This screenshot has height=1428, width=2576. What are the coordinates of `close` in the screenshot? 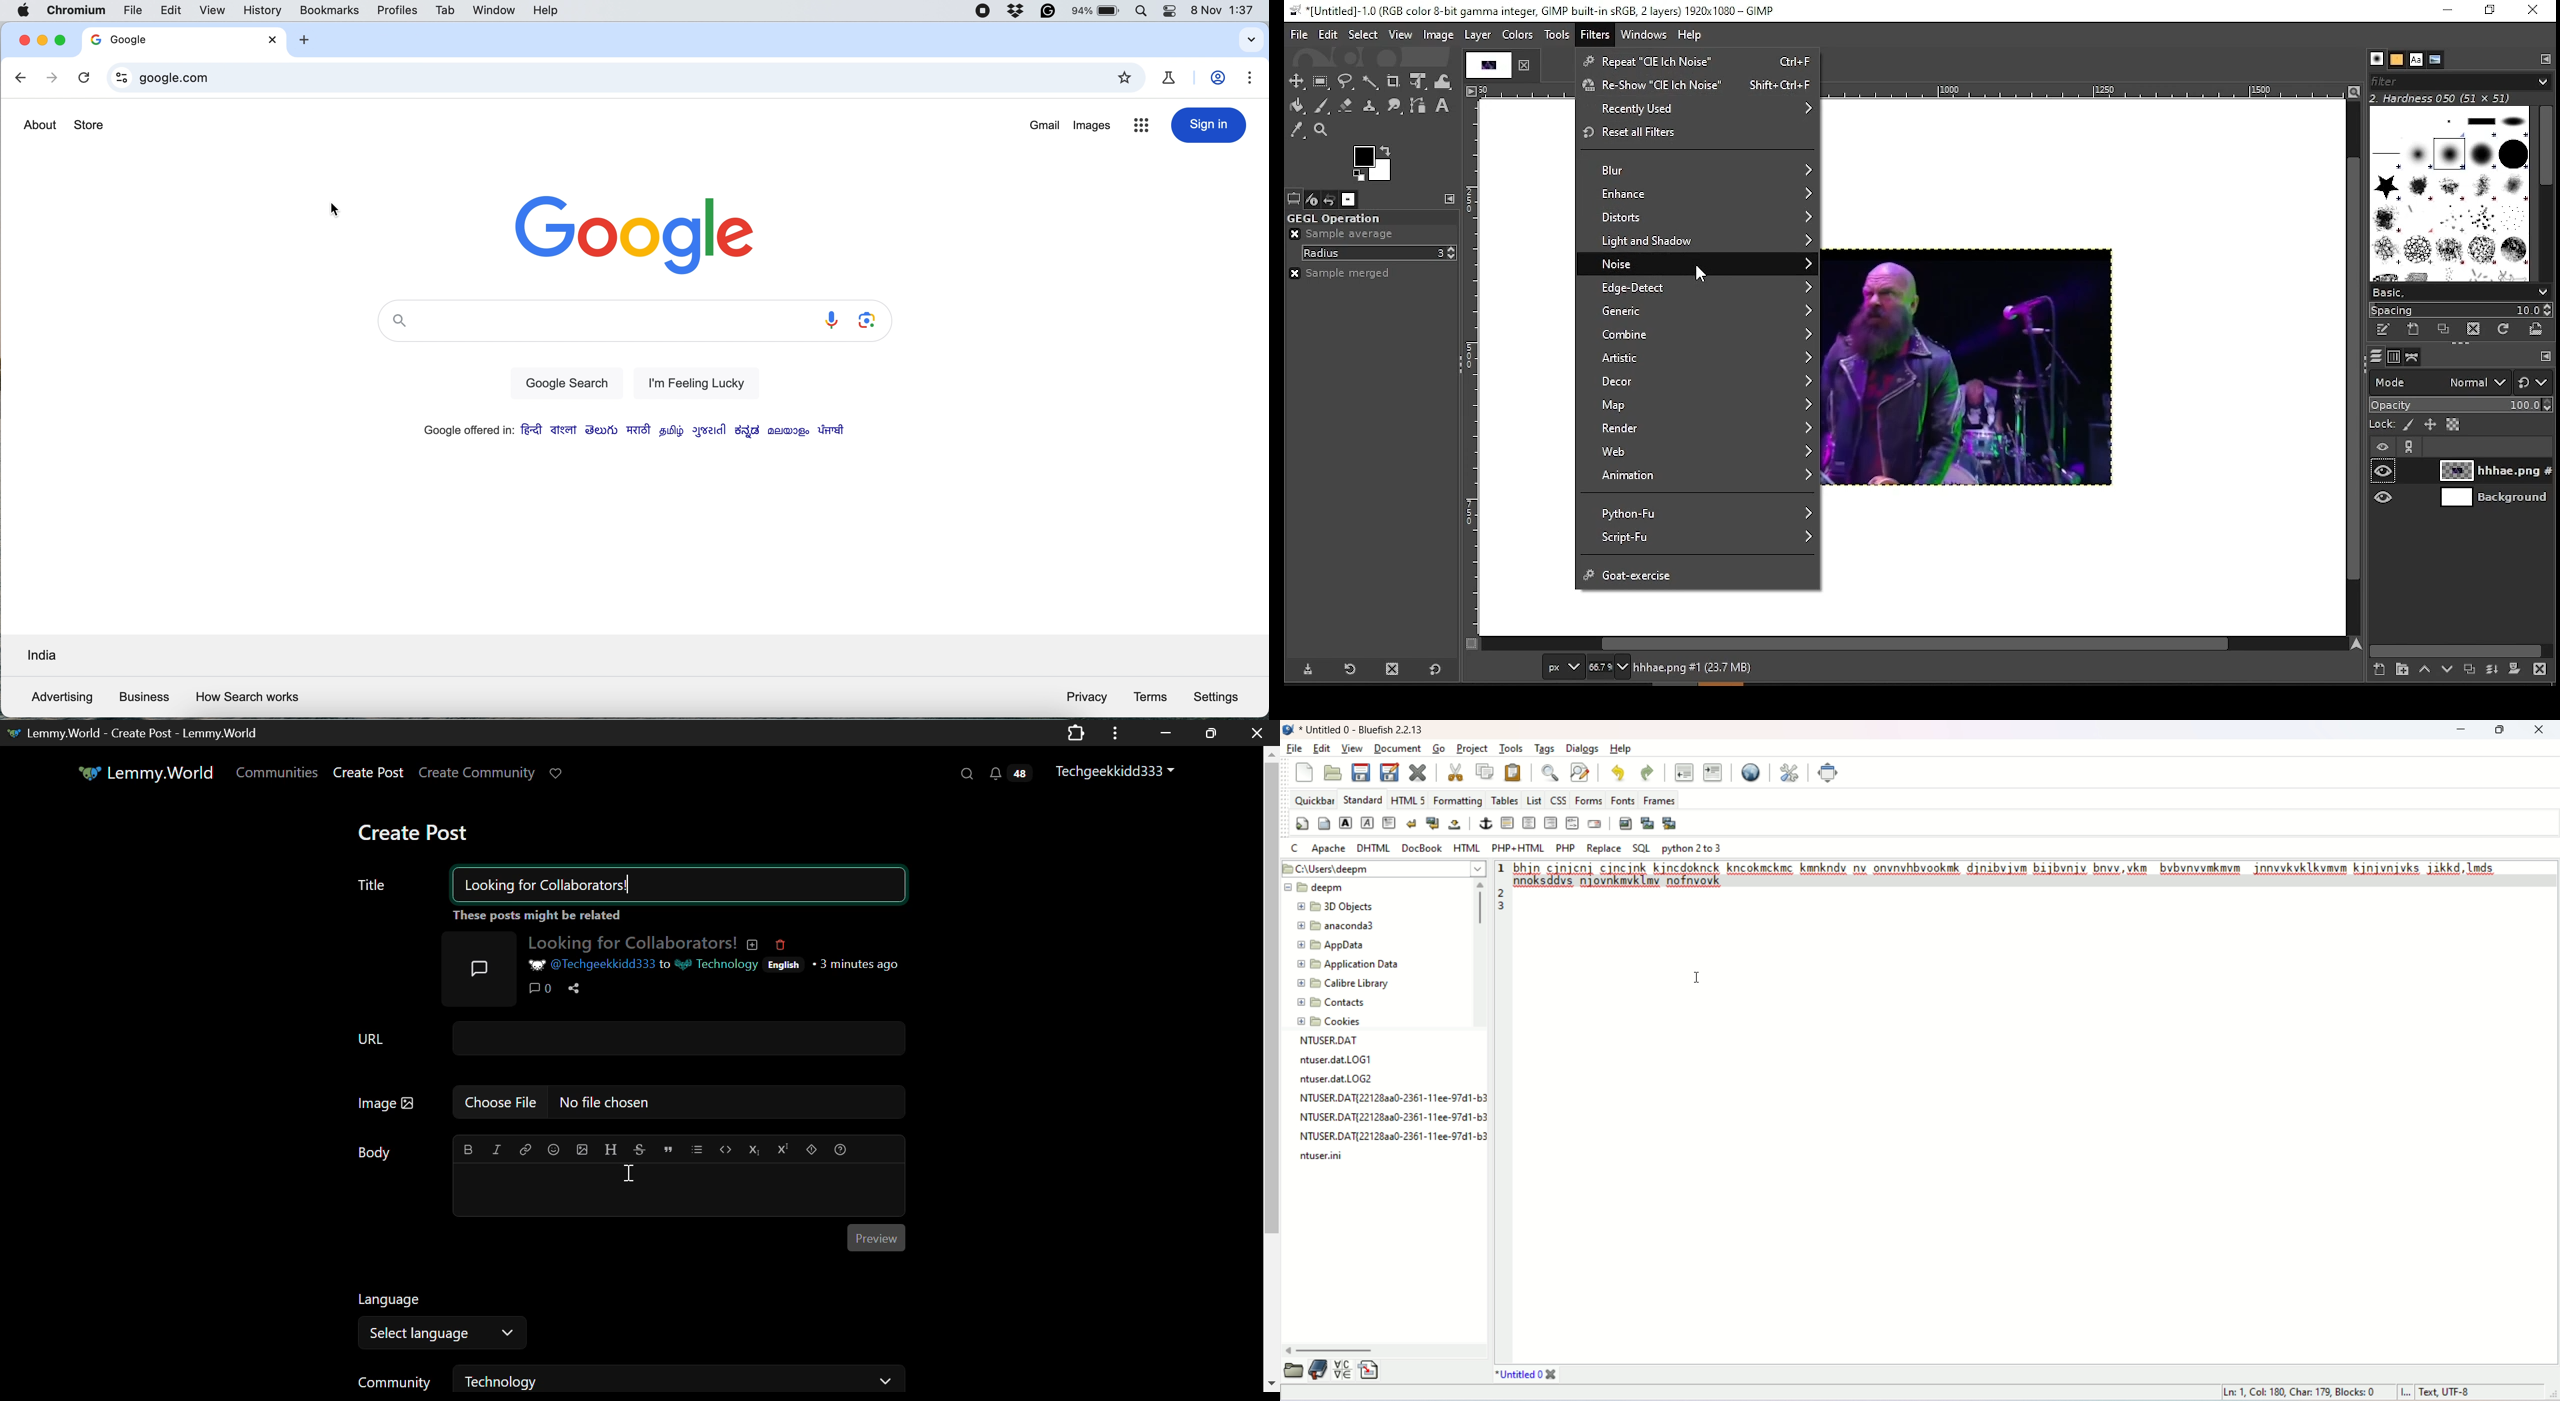 It's located at (21, 41).